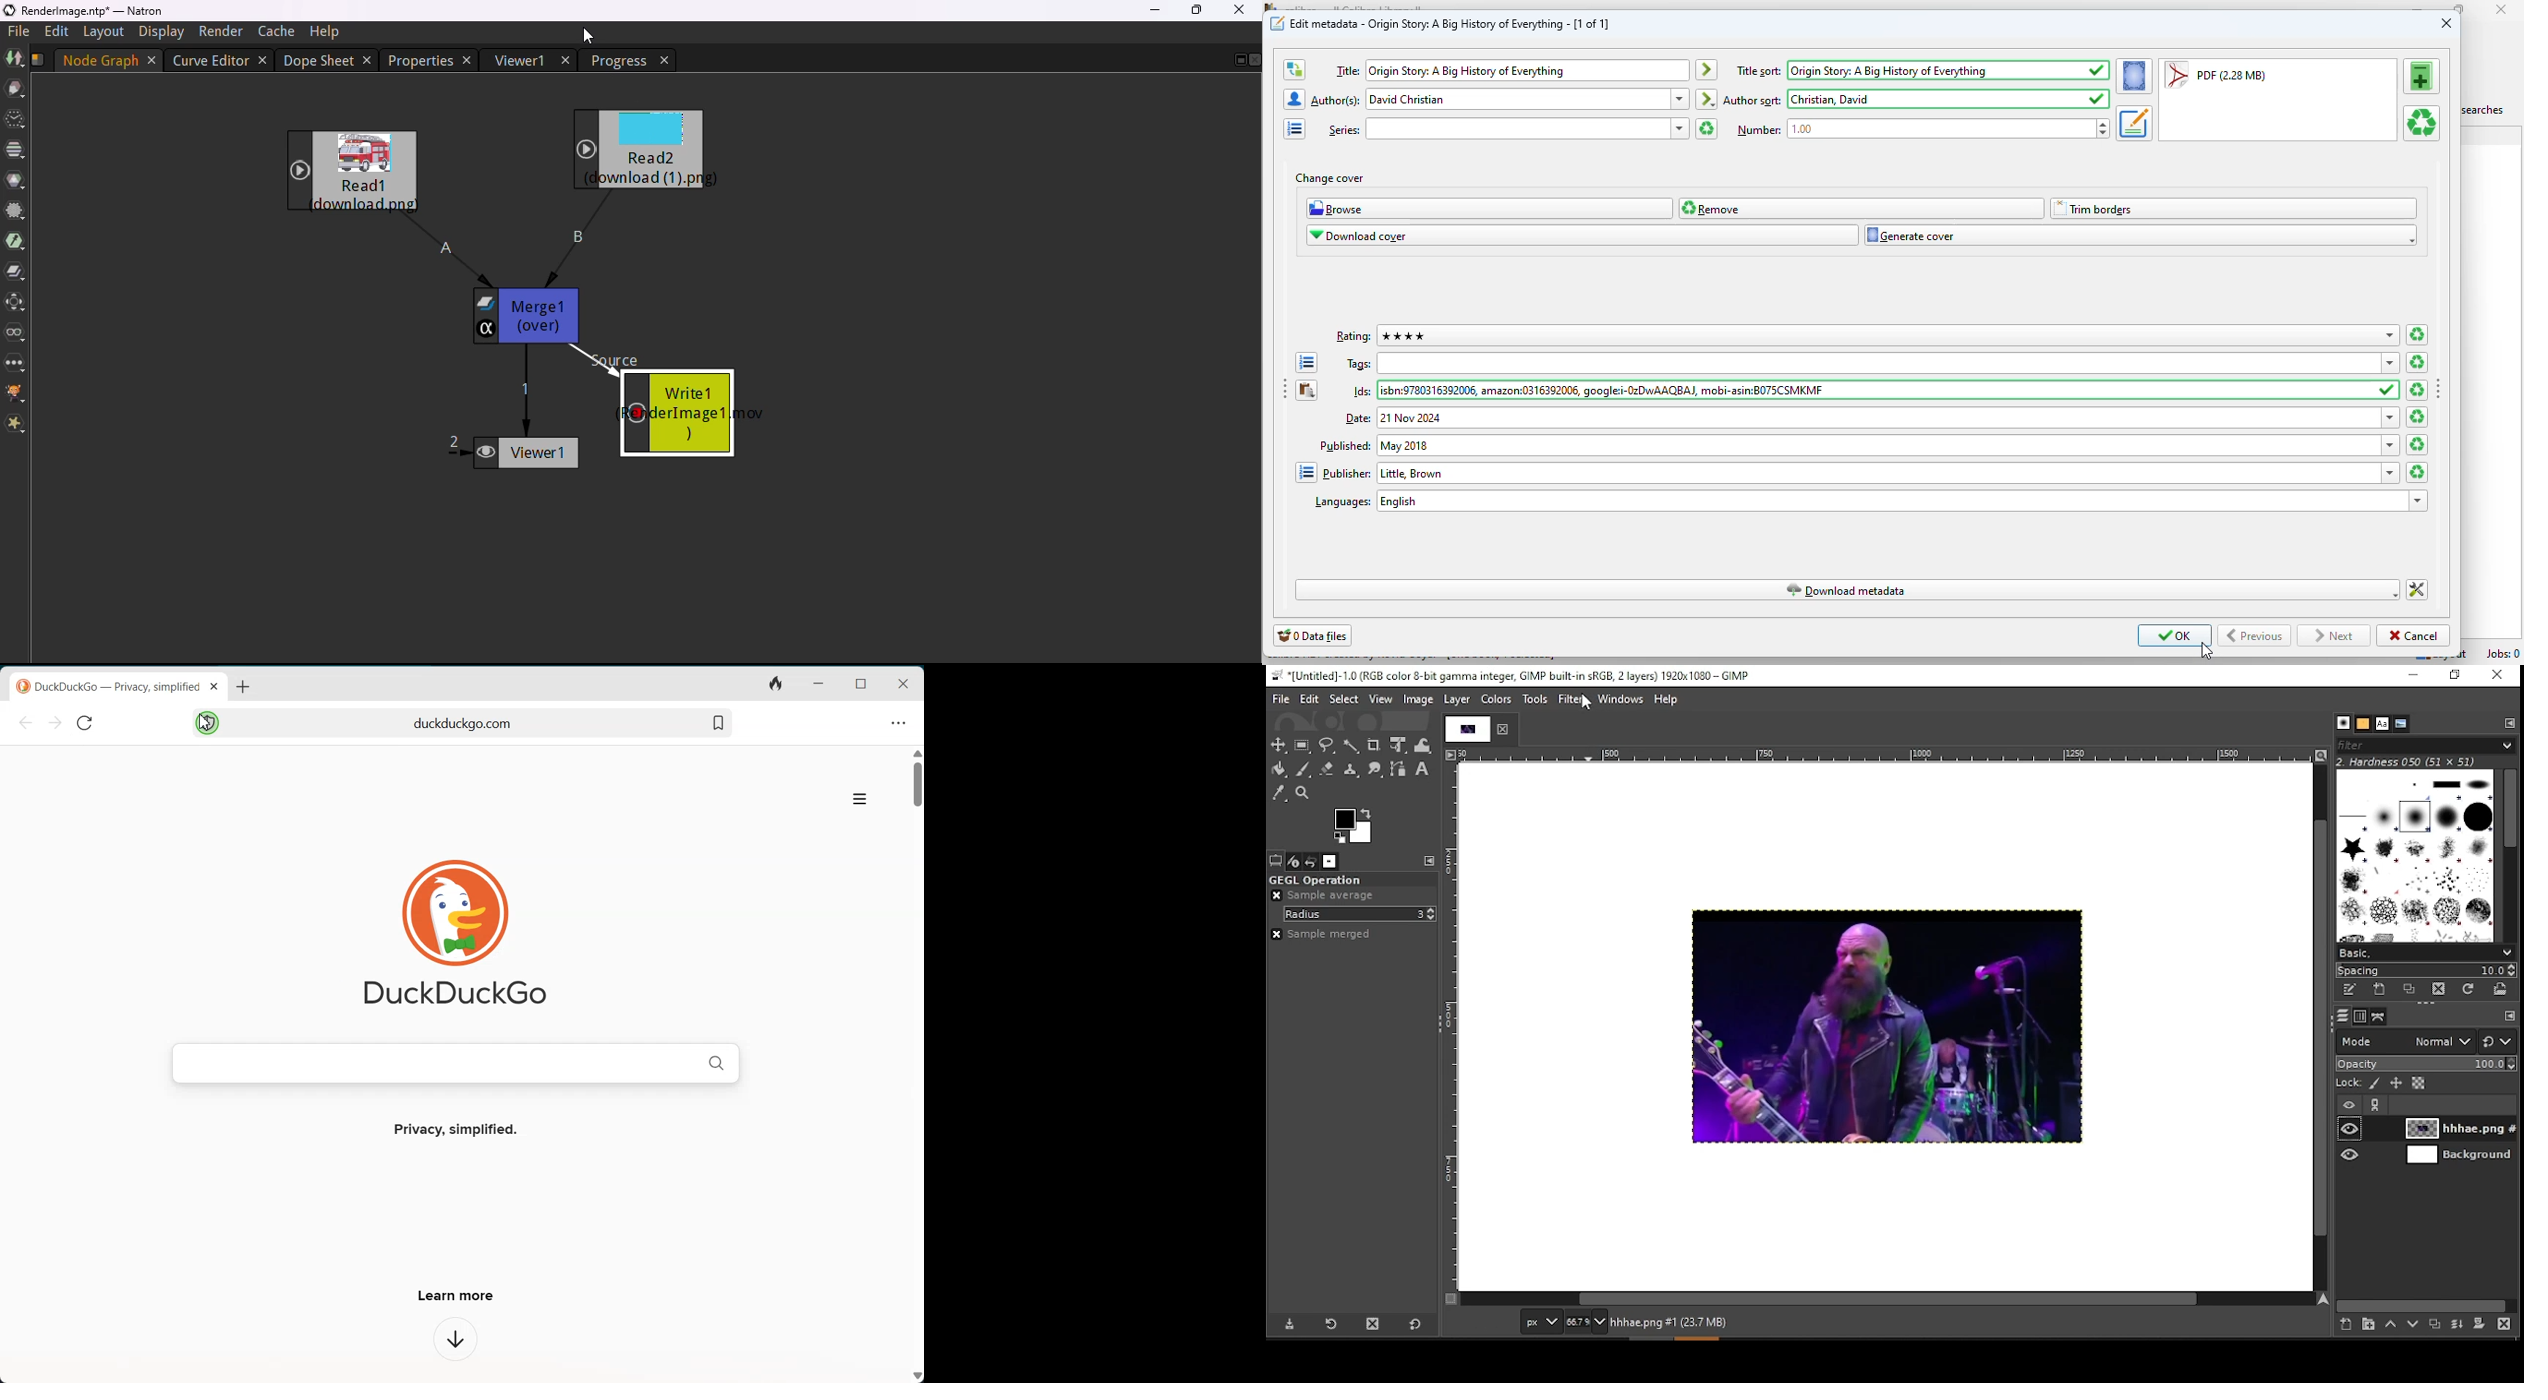 The width and height of the screenshot is (2548, 1400). I want to click on cursor, so click(2207, 651).